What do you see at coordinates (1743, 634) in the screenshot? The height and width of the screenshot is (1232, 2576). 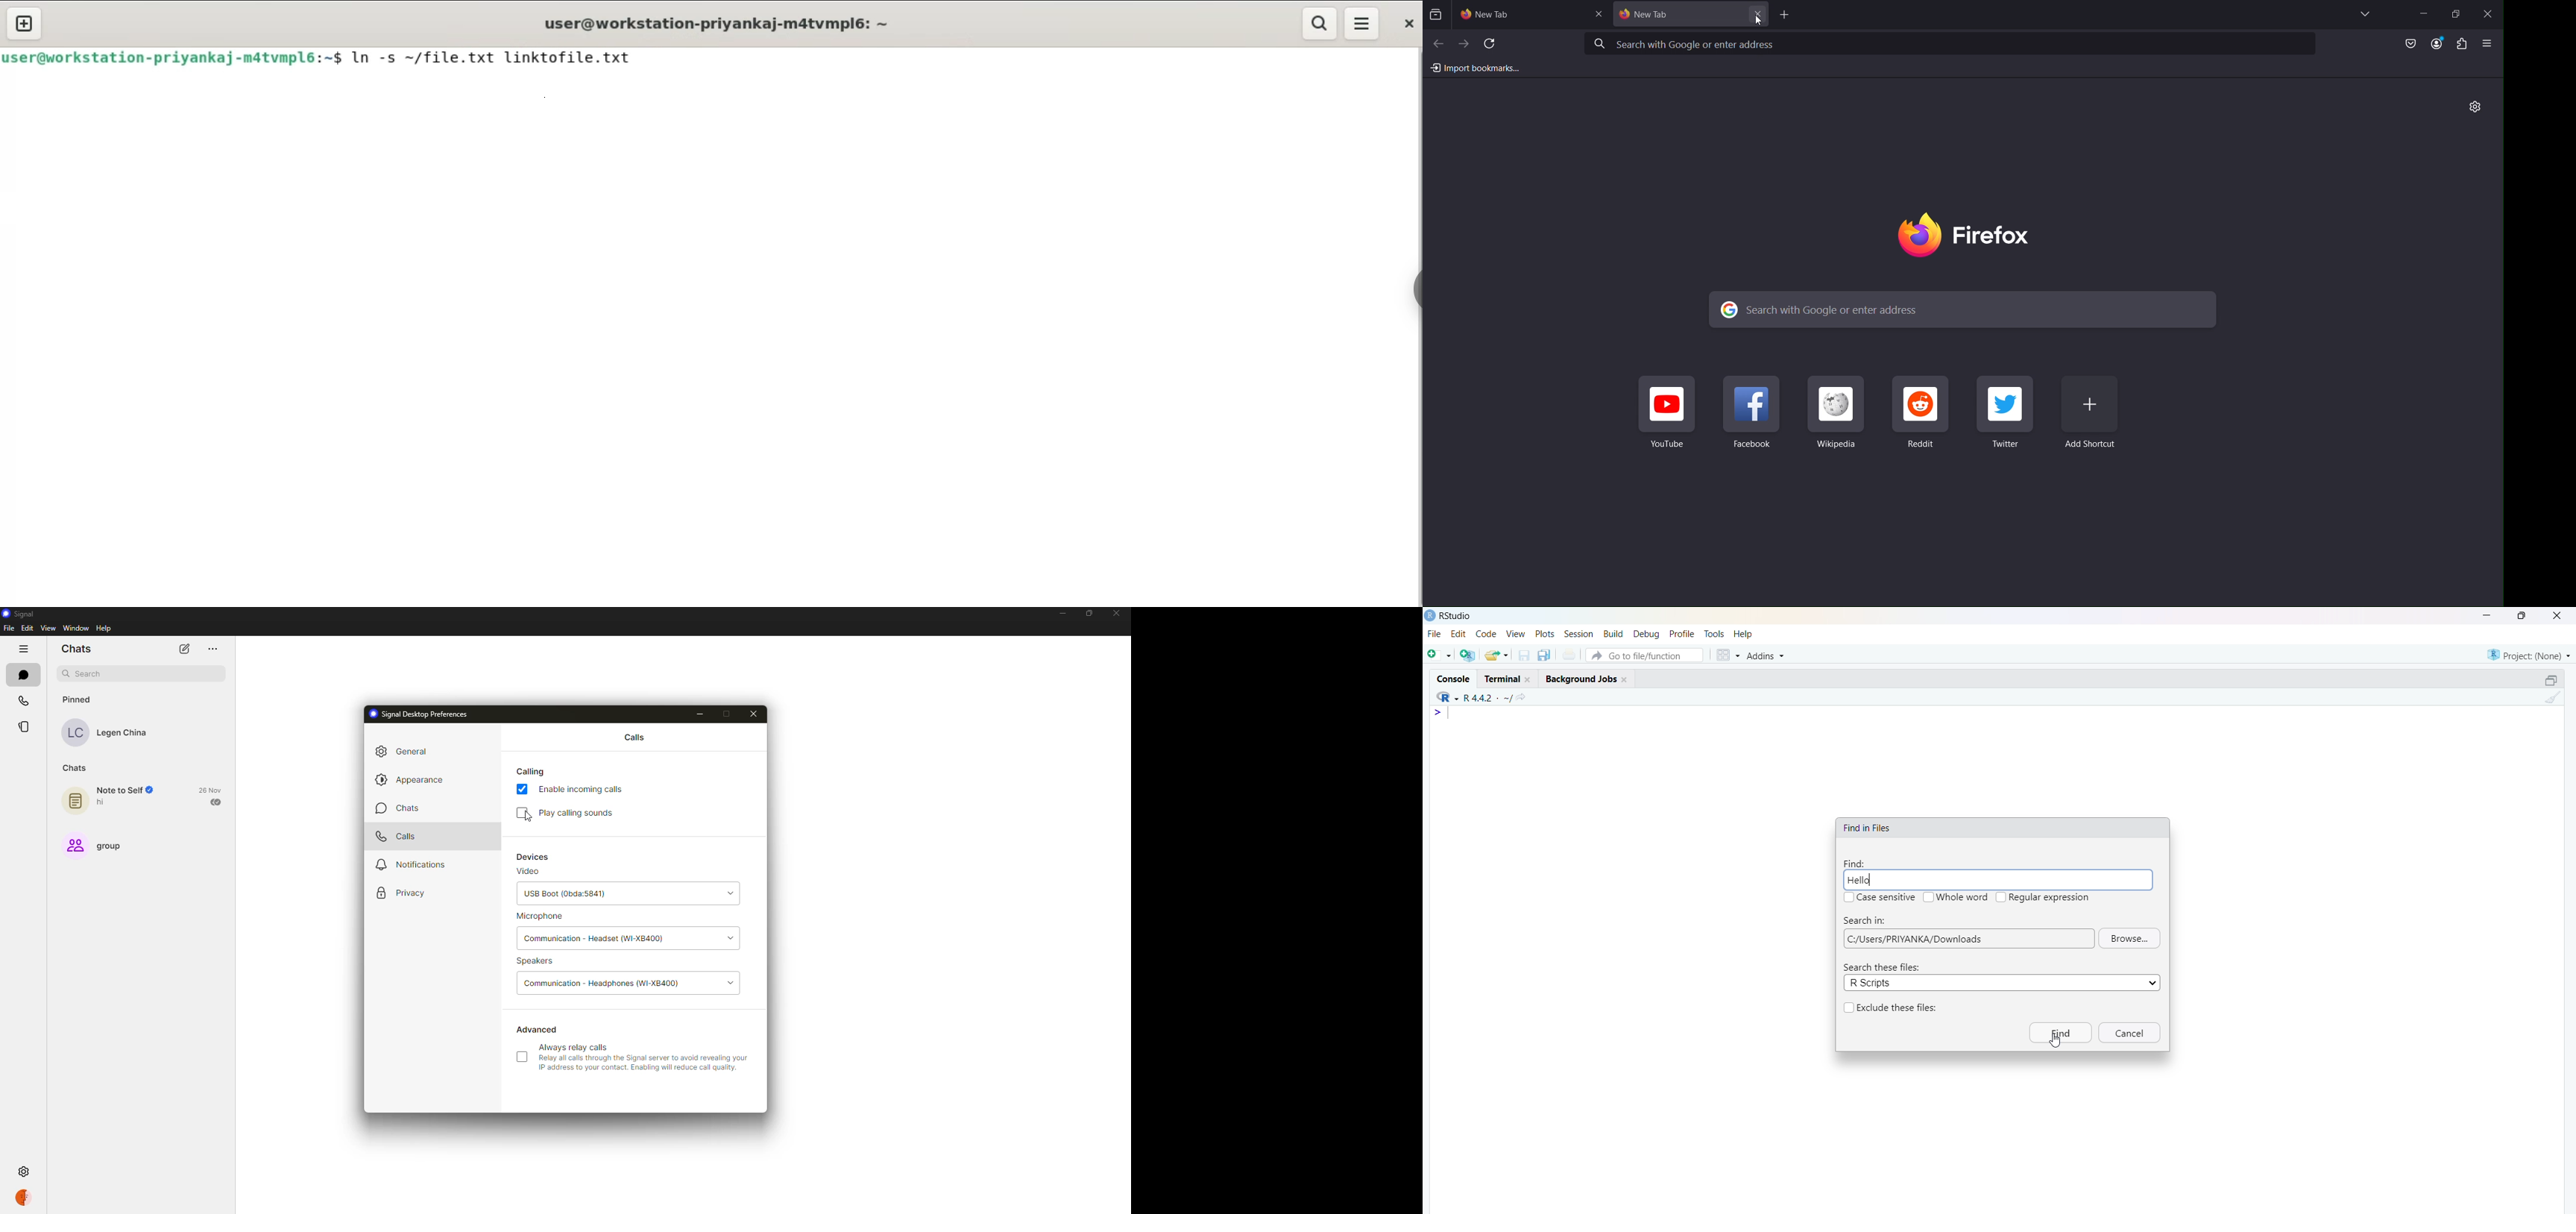 I see `Help` at bounding box center [1743, 634].